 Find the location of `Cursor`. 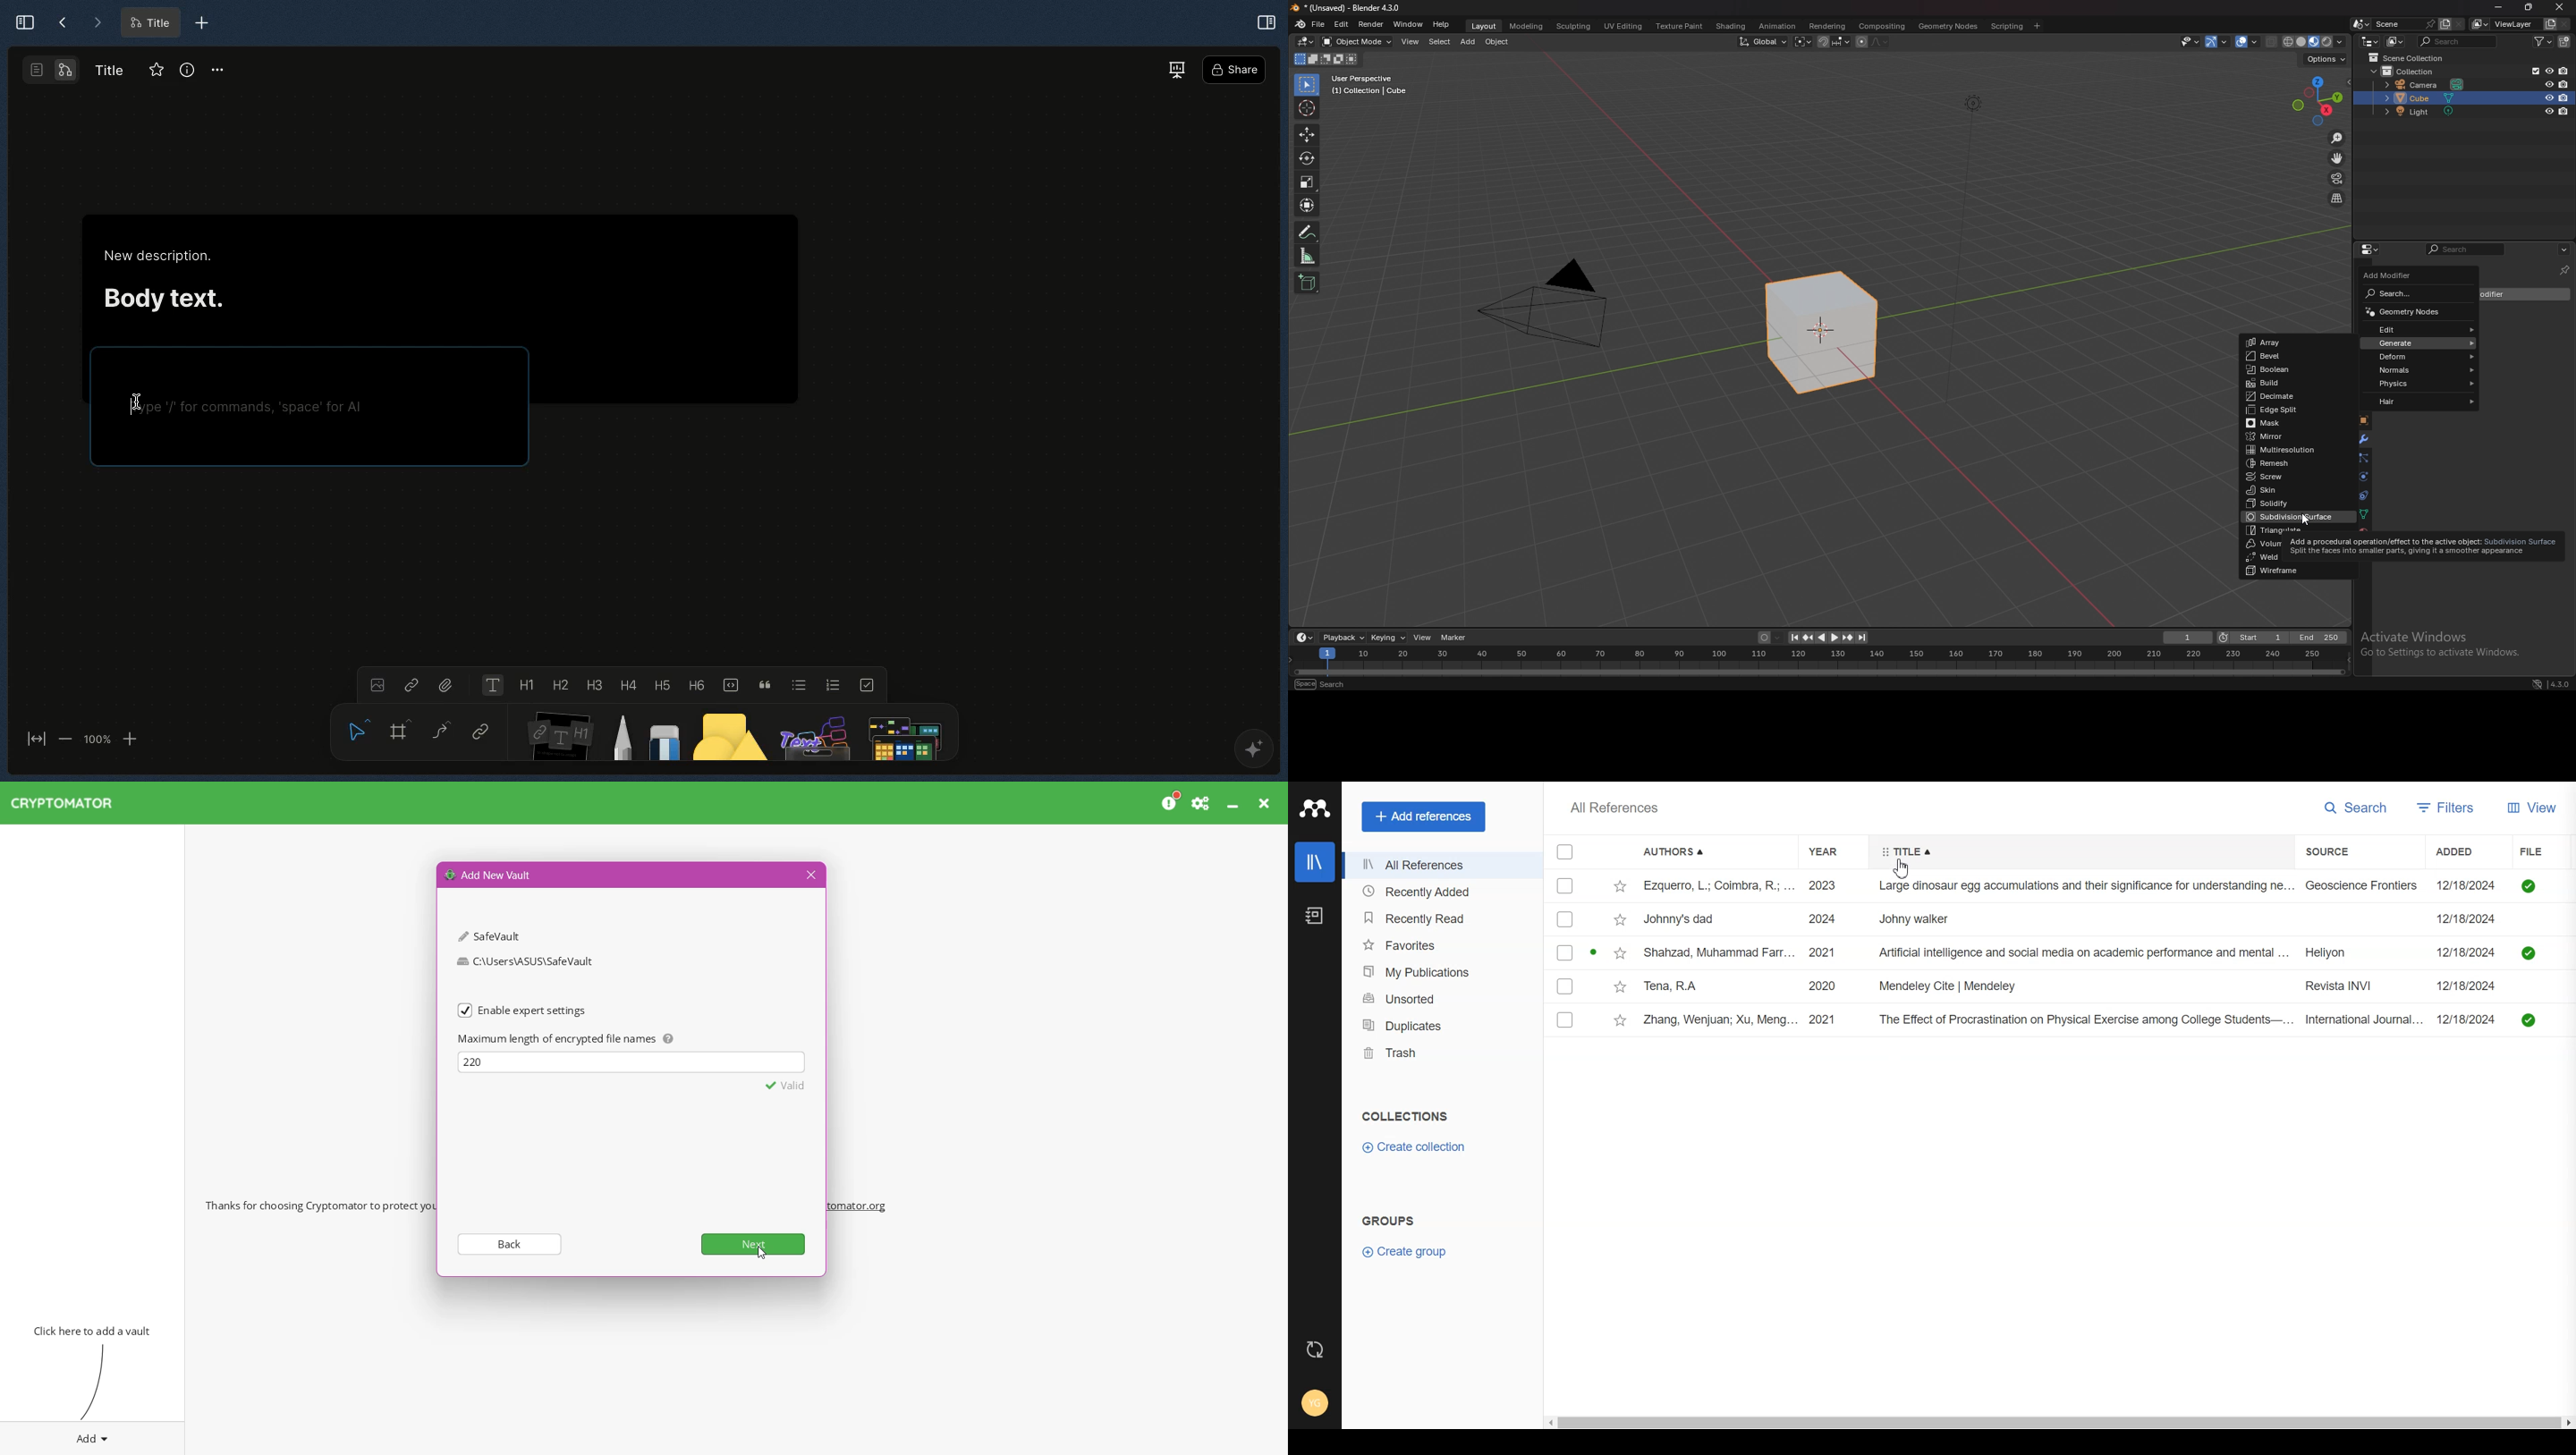

Cursor is located at coordinates (1904, 869).